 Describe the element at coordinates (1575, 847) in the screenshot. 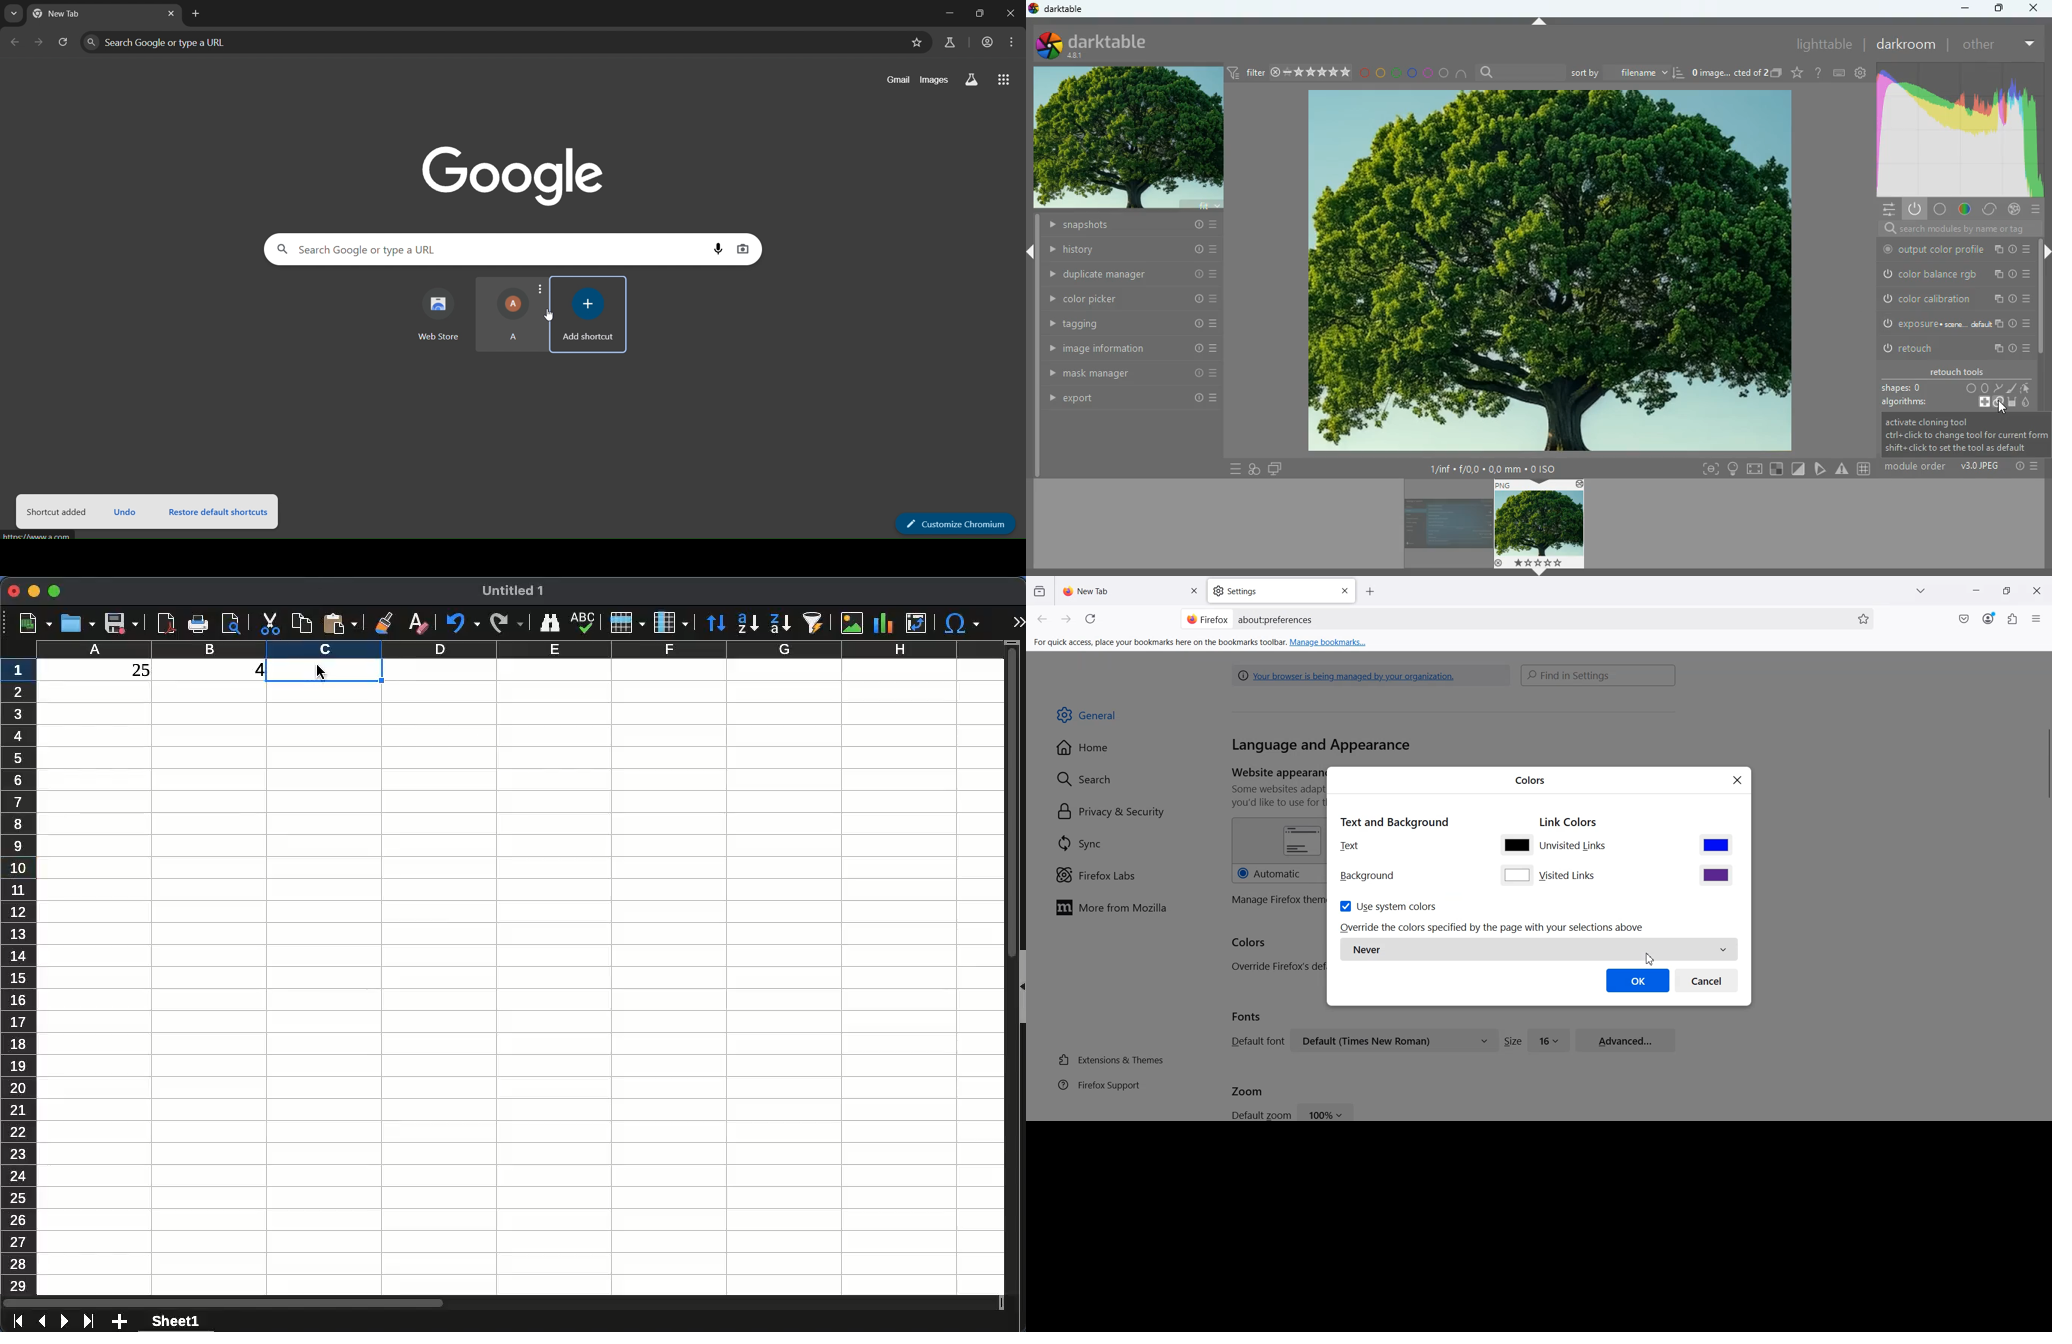

I see `Unvisited Links` at that location.